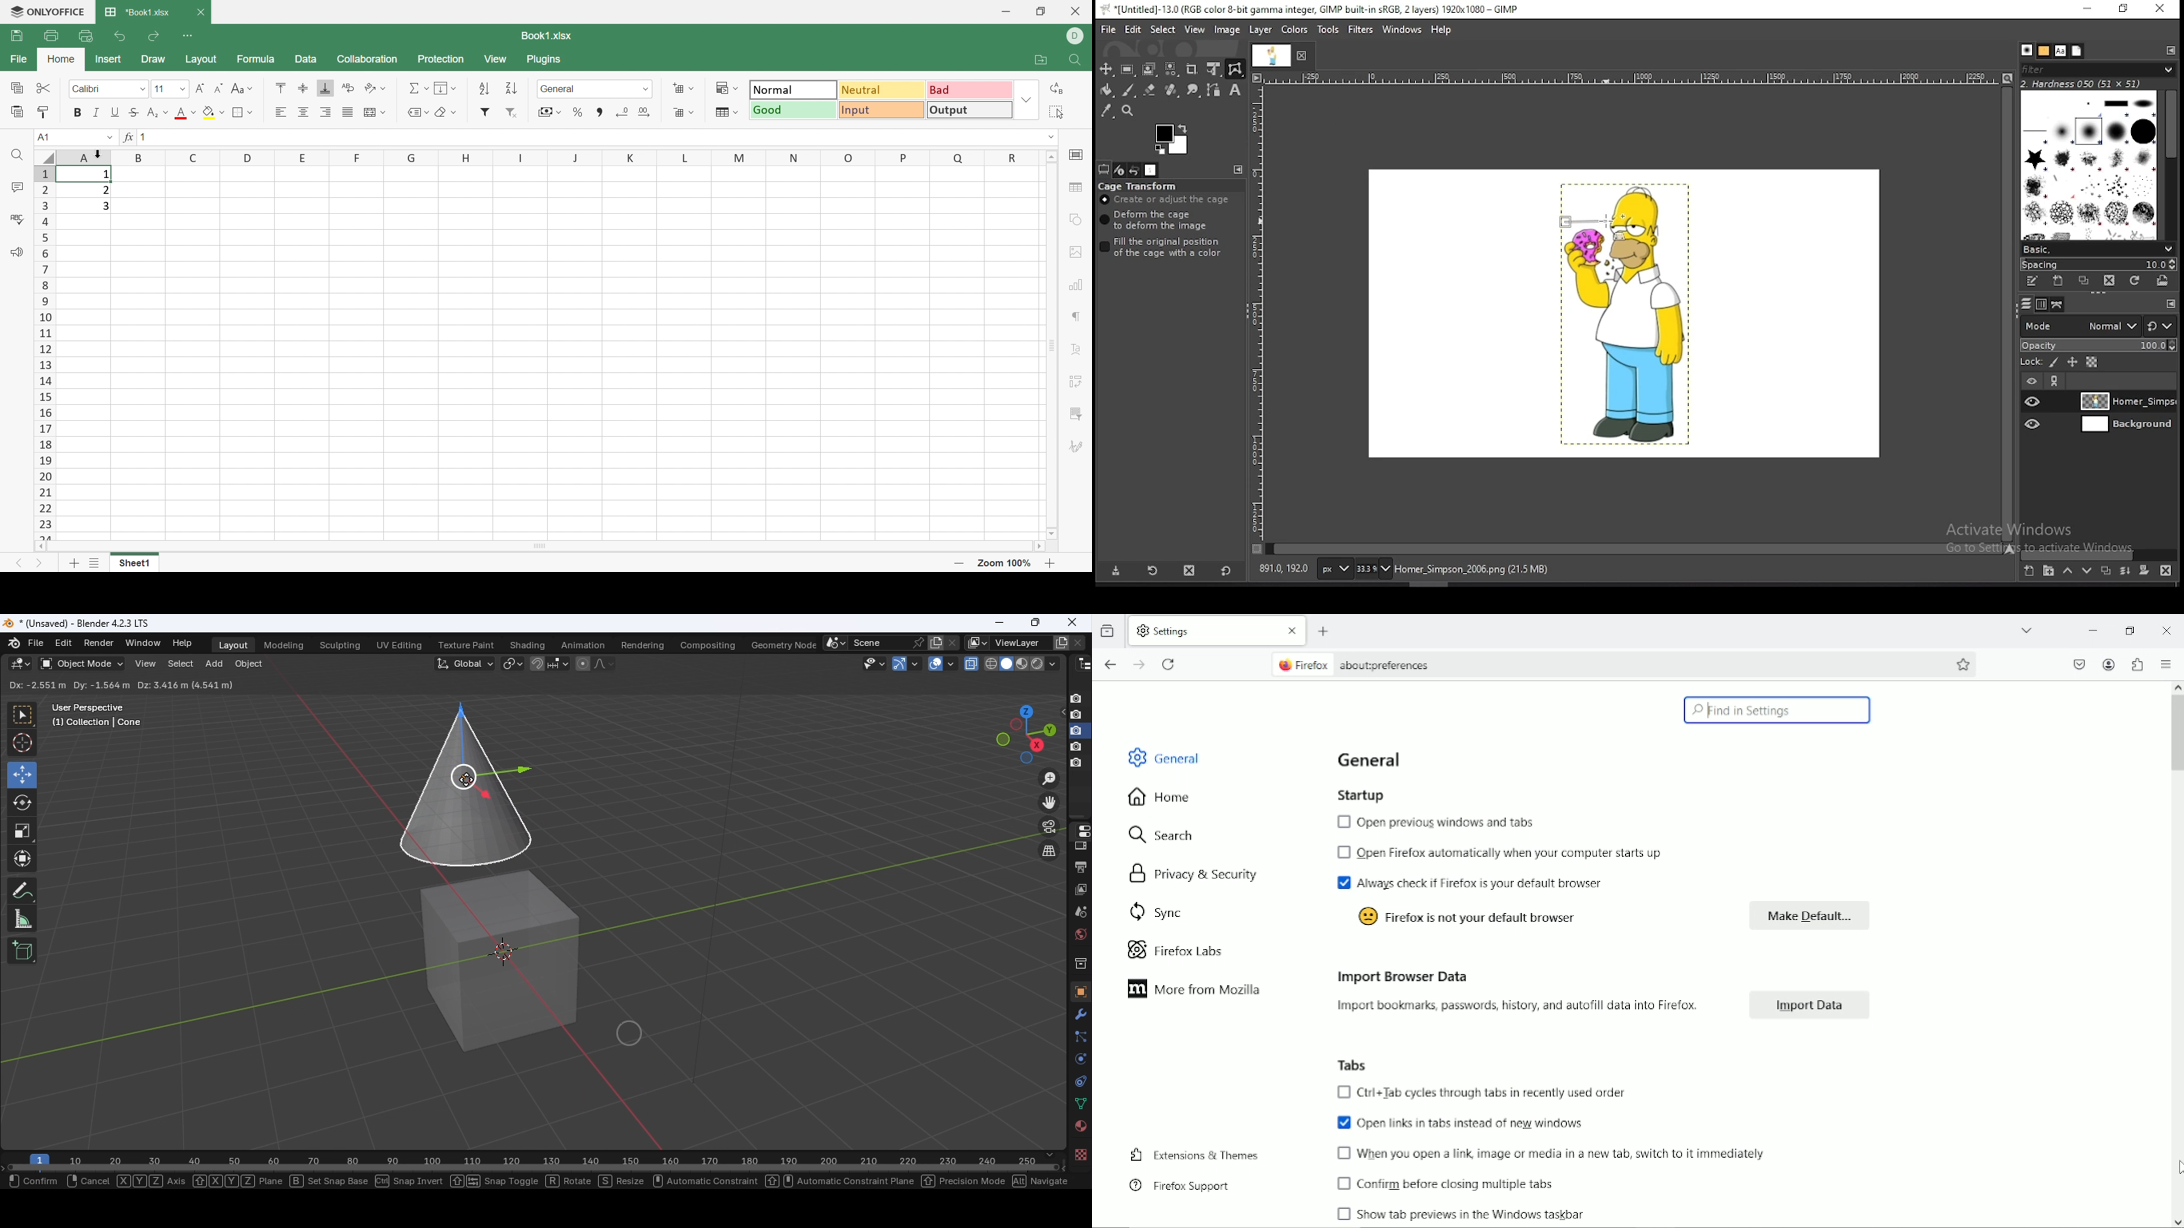 Image resolution: width=2184 pixels, height=1232 pixels. I want to click on Find, so click(1075, 60).